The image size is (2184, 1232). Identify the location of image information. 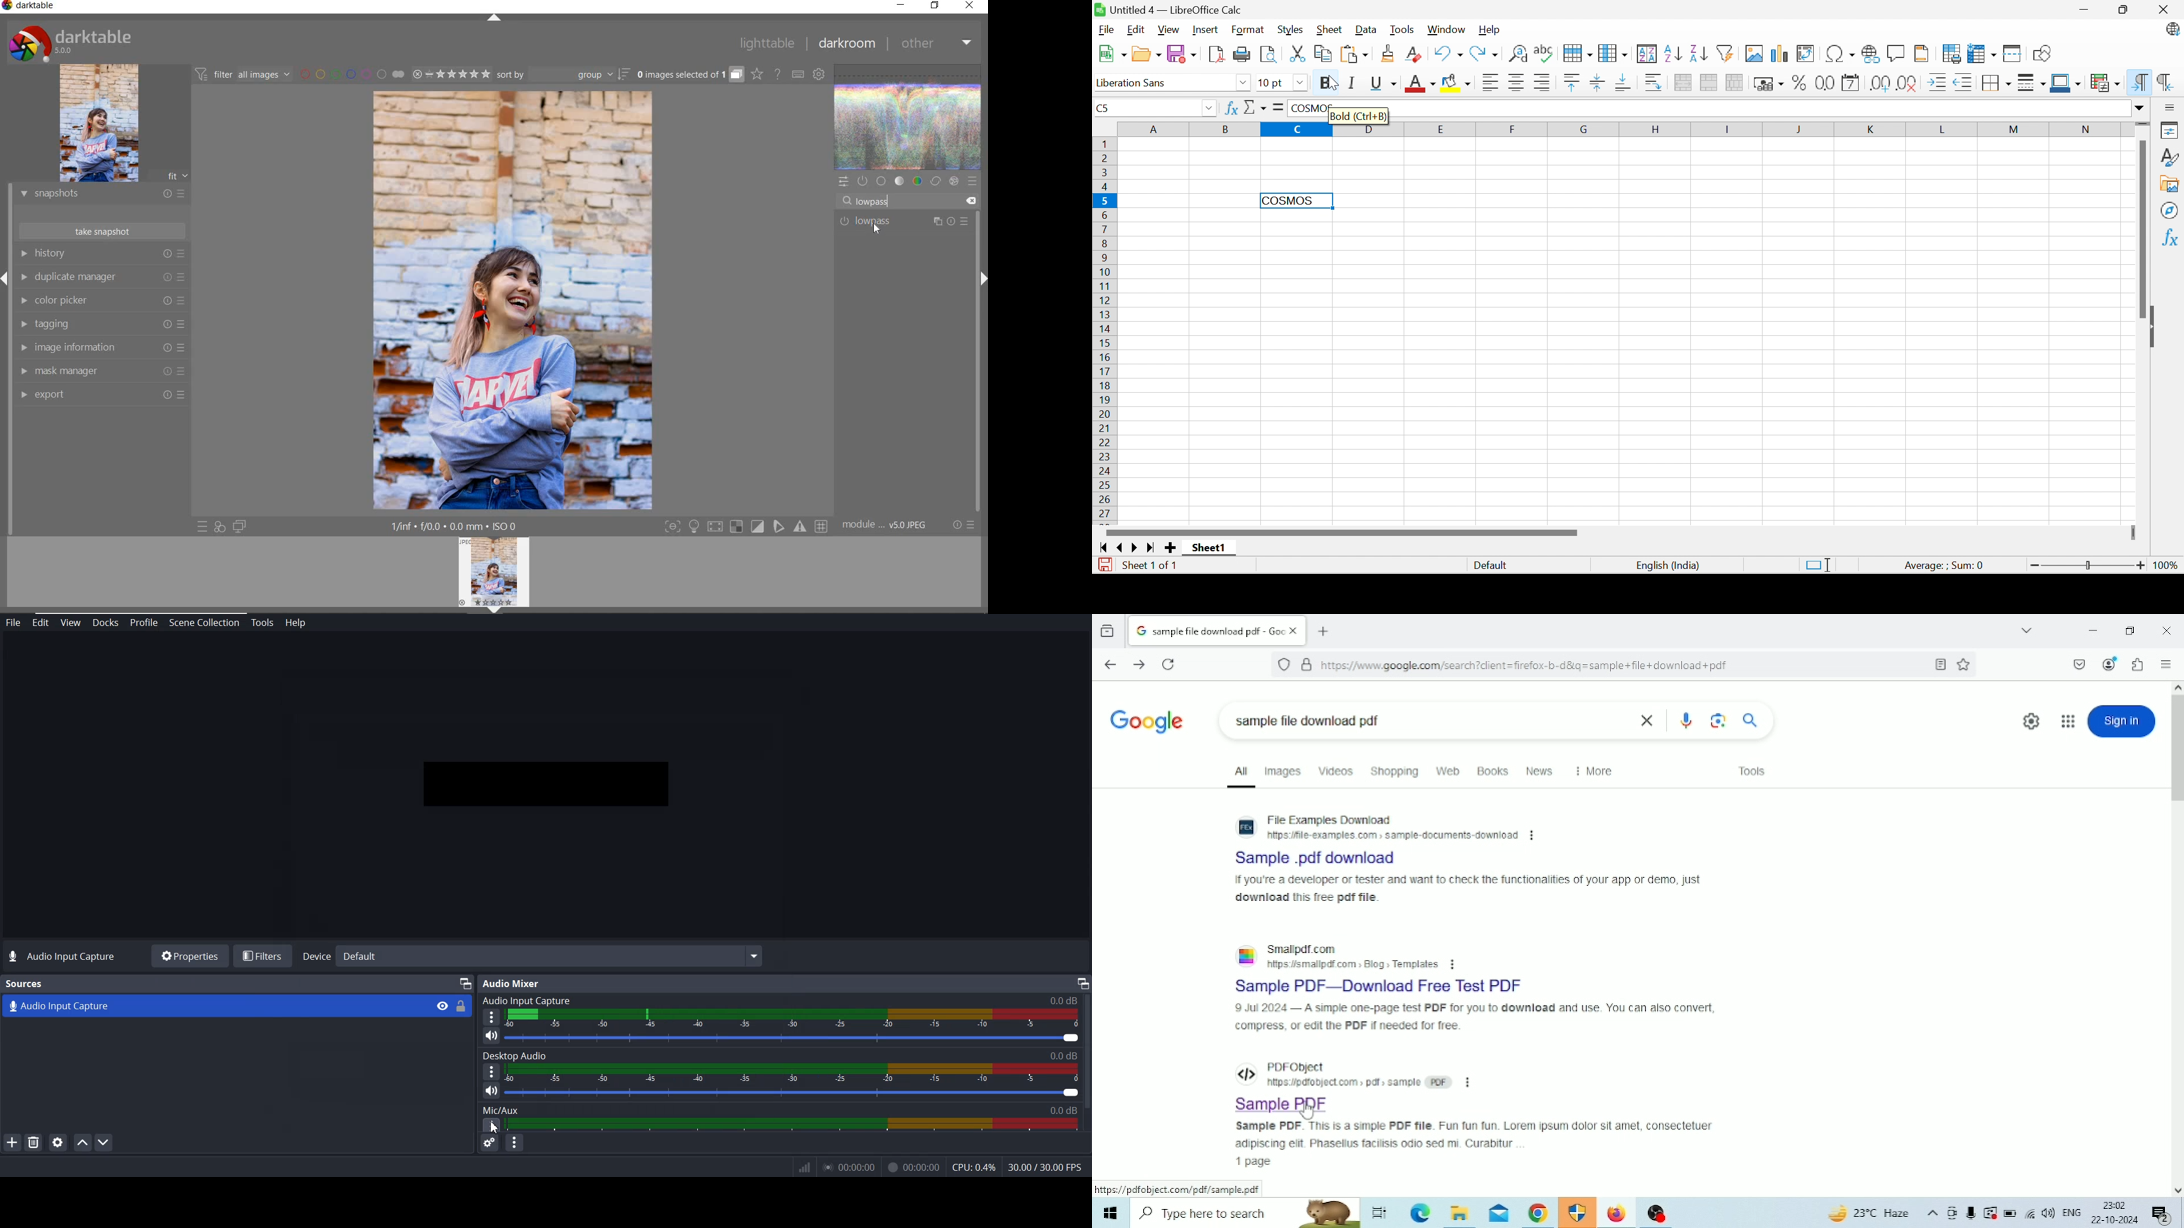
(101, 349).